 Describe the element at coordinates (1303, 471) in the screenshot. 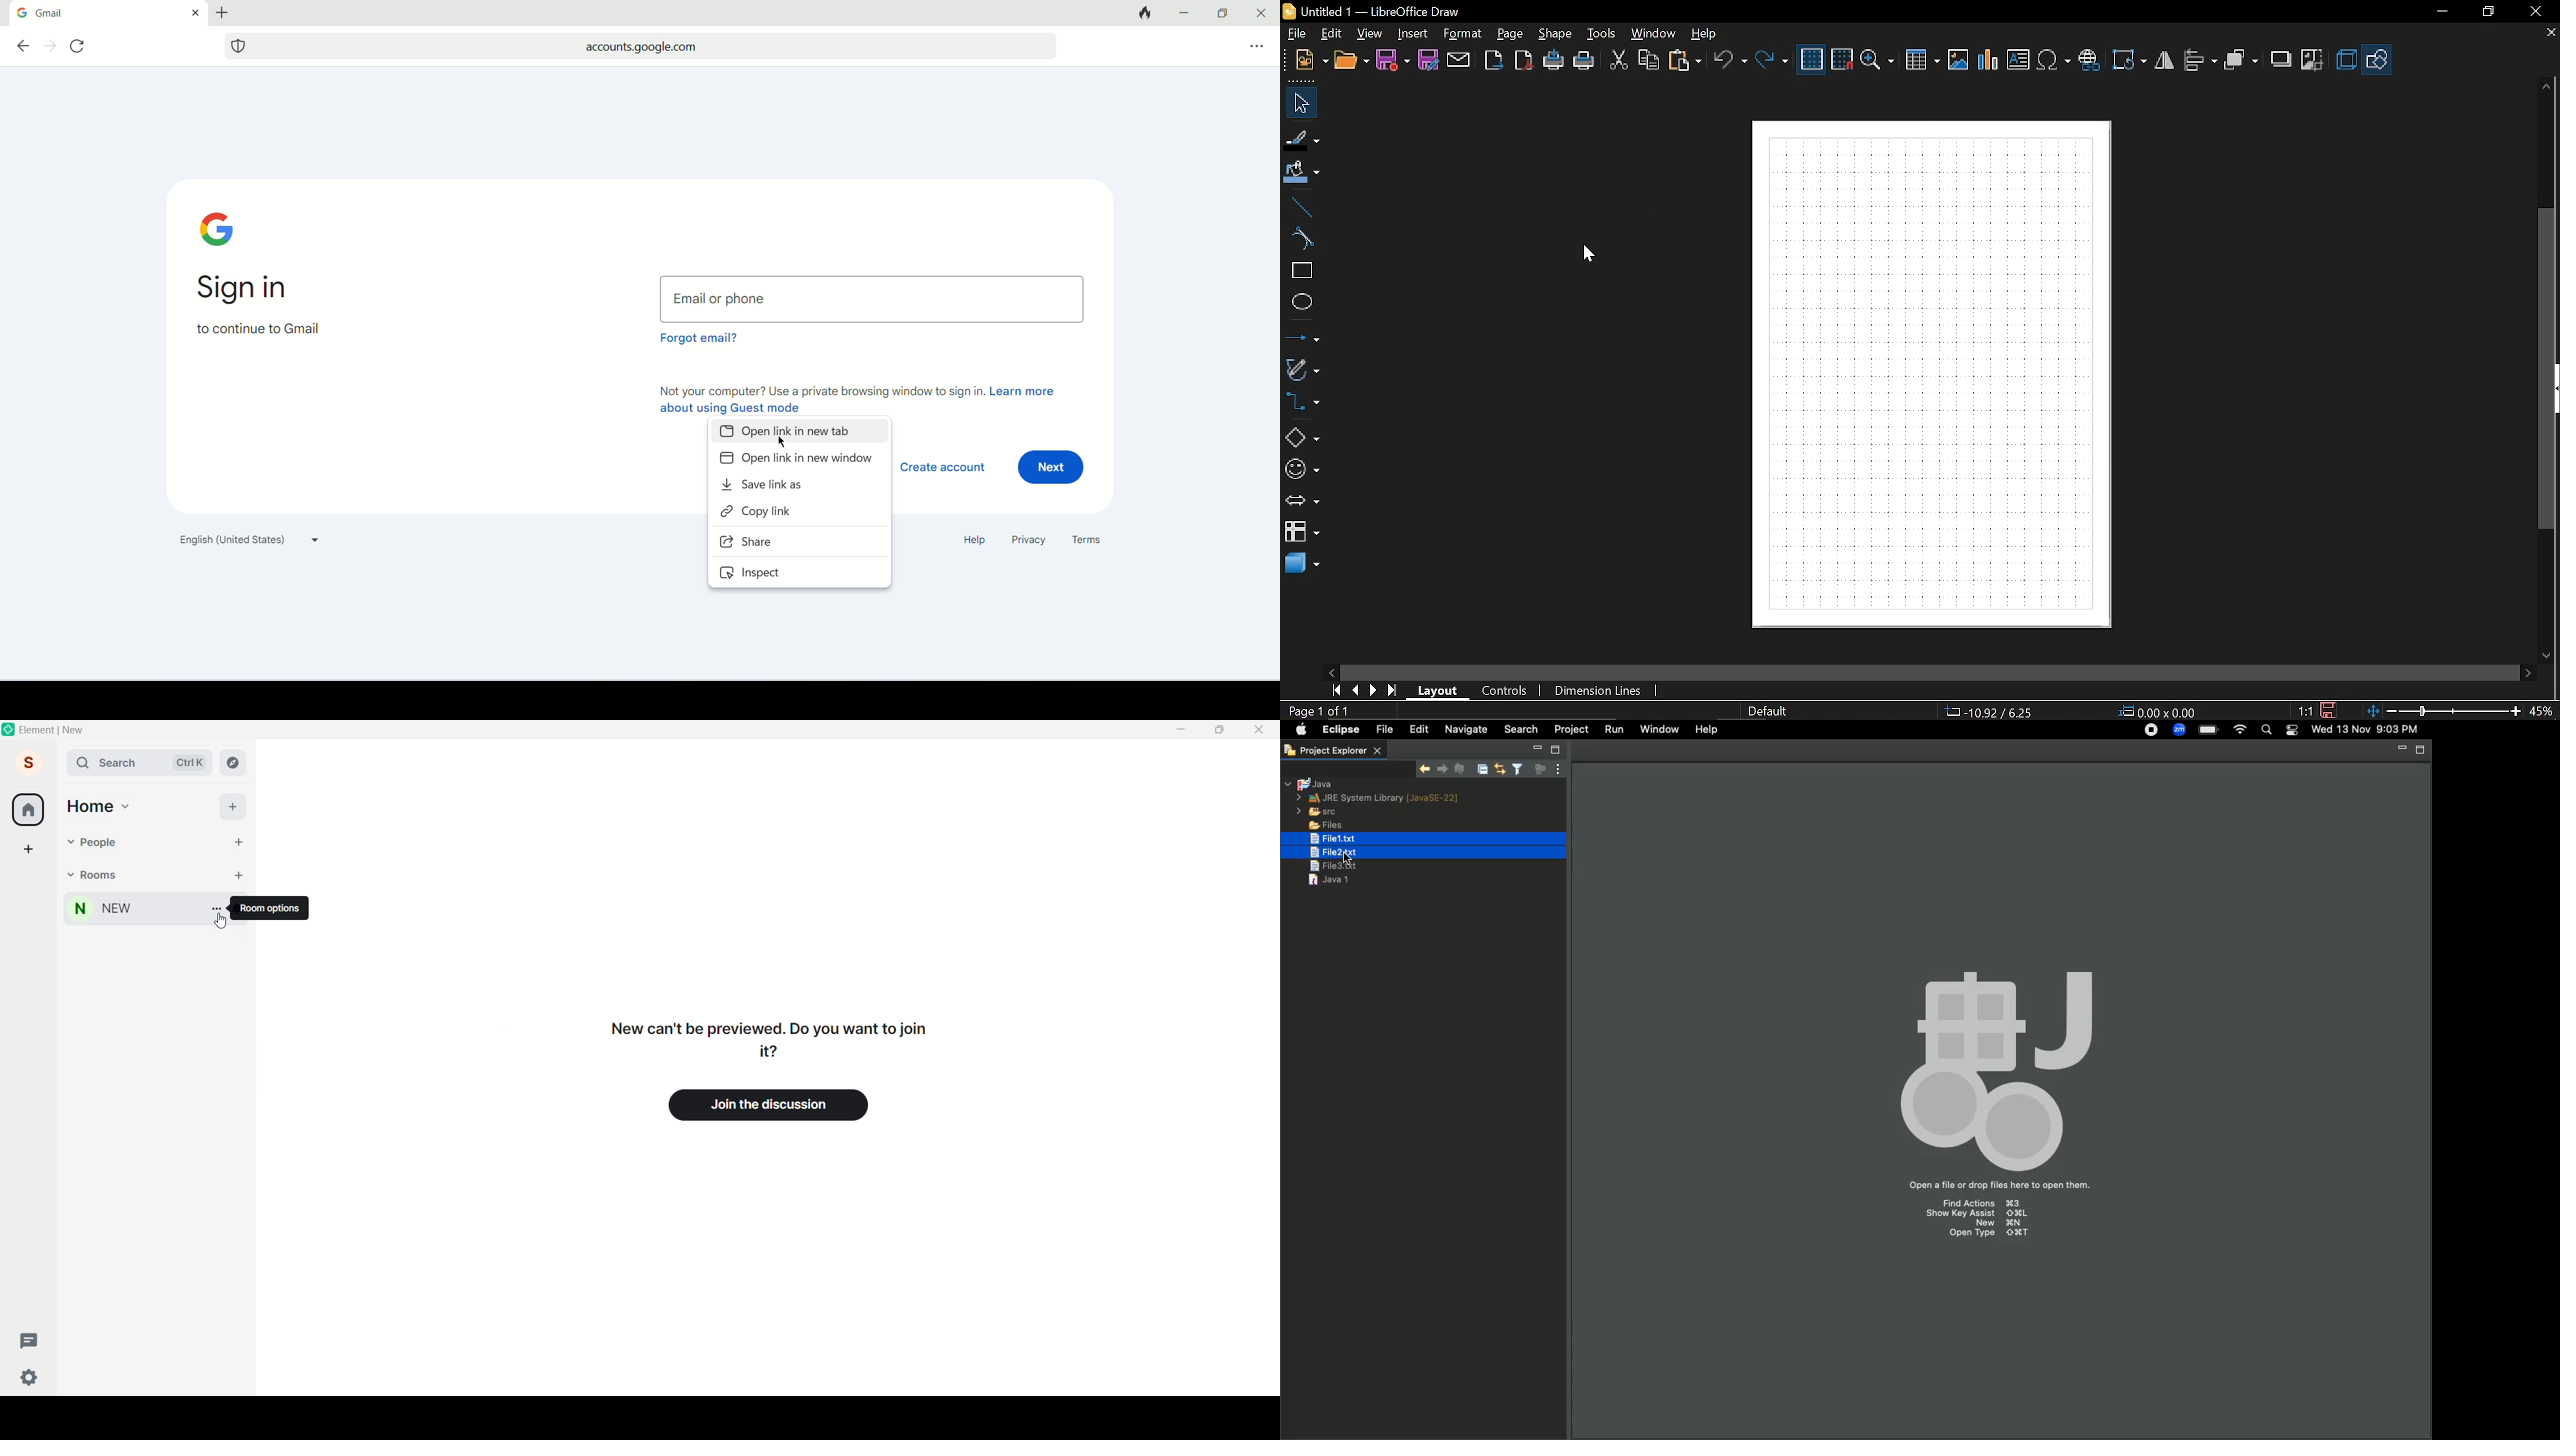

I see `symbol shapes` at that location.